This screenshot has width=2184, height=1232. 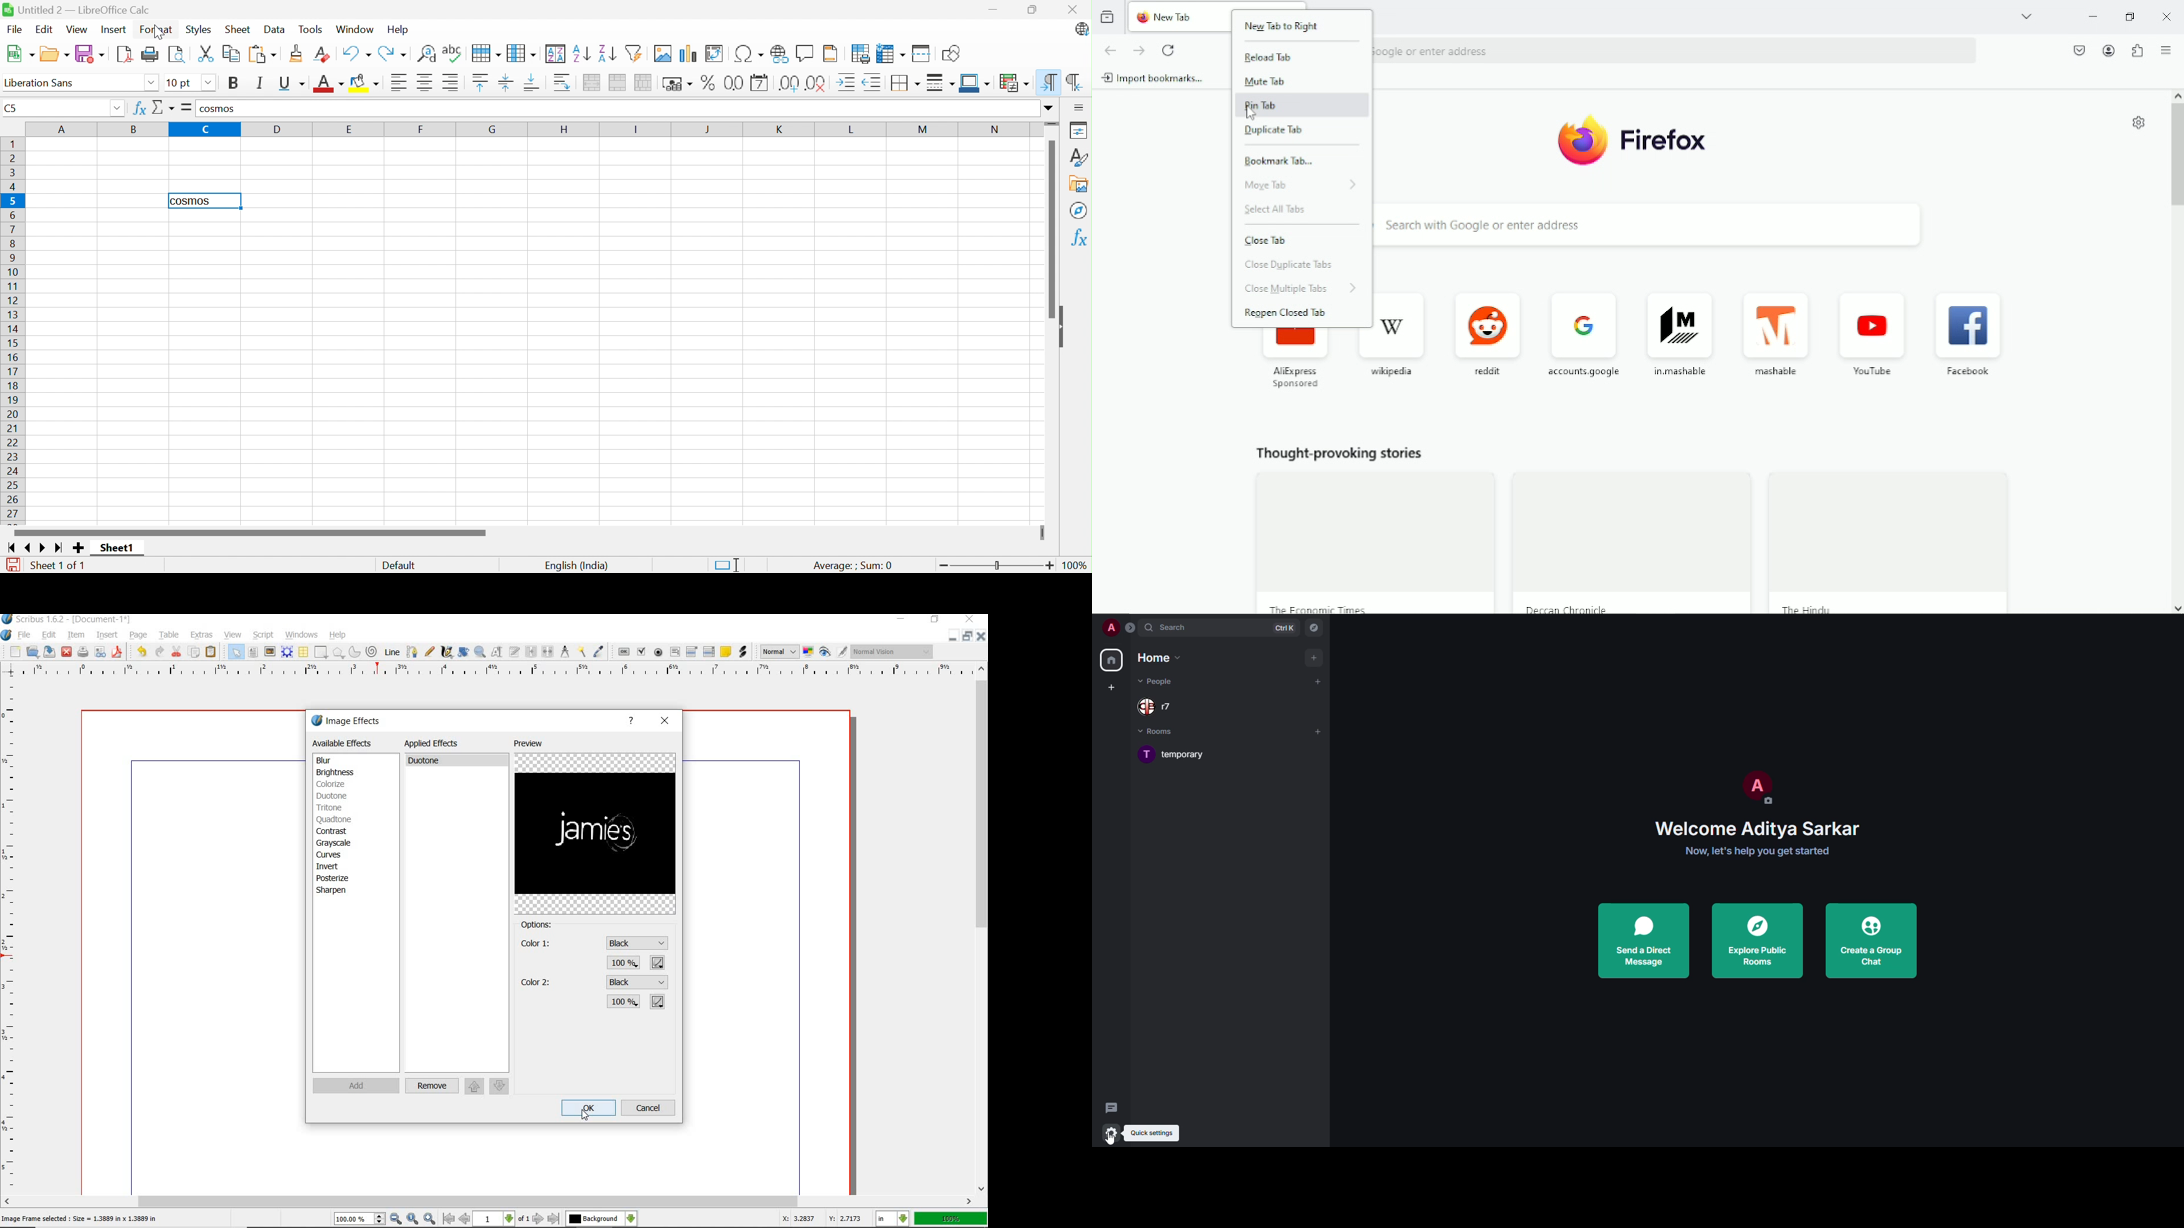 What do you see at coordinates (935, 620) in the screenshot?
I see `RESTORE` at bounding box center [935, 620].